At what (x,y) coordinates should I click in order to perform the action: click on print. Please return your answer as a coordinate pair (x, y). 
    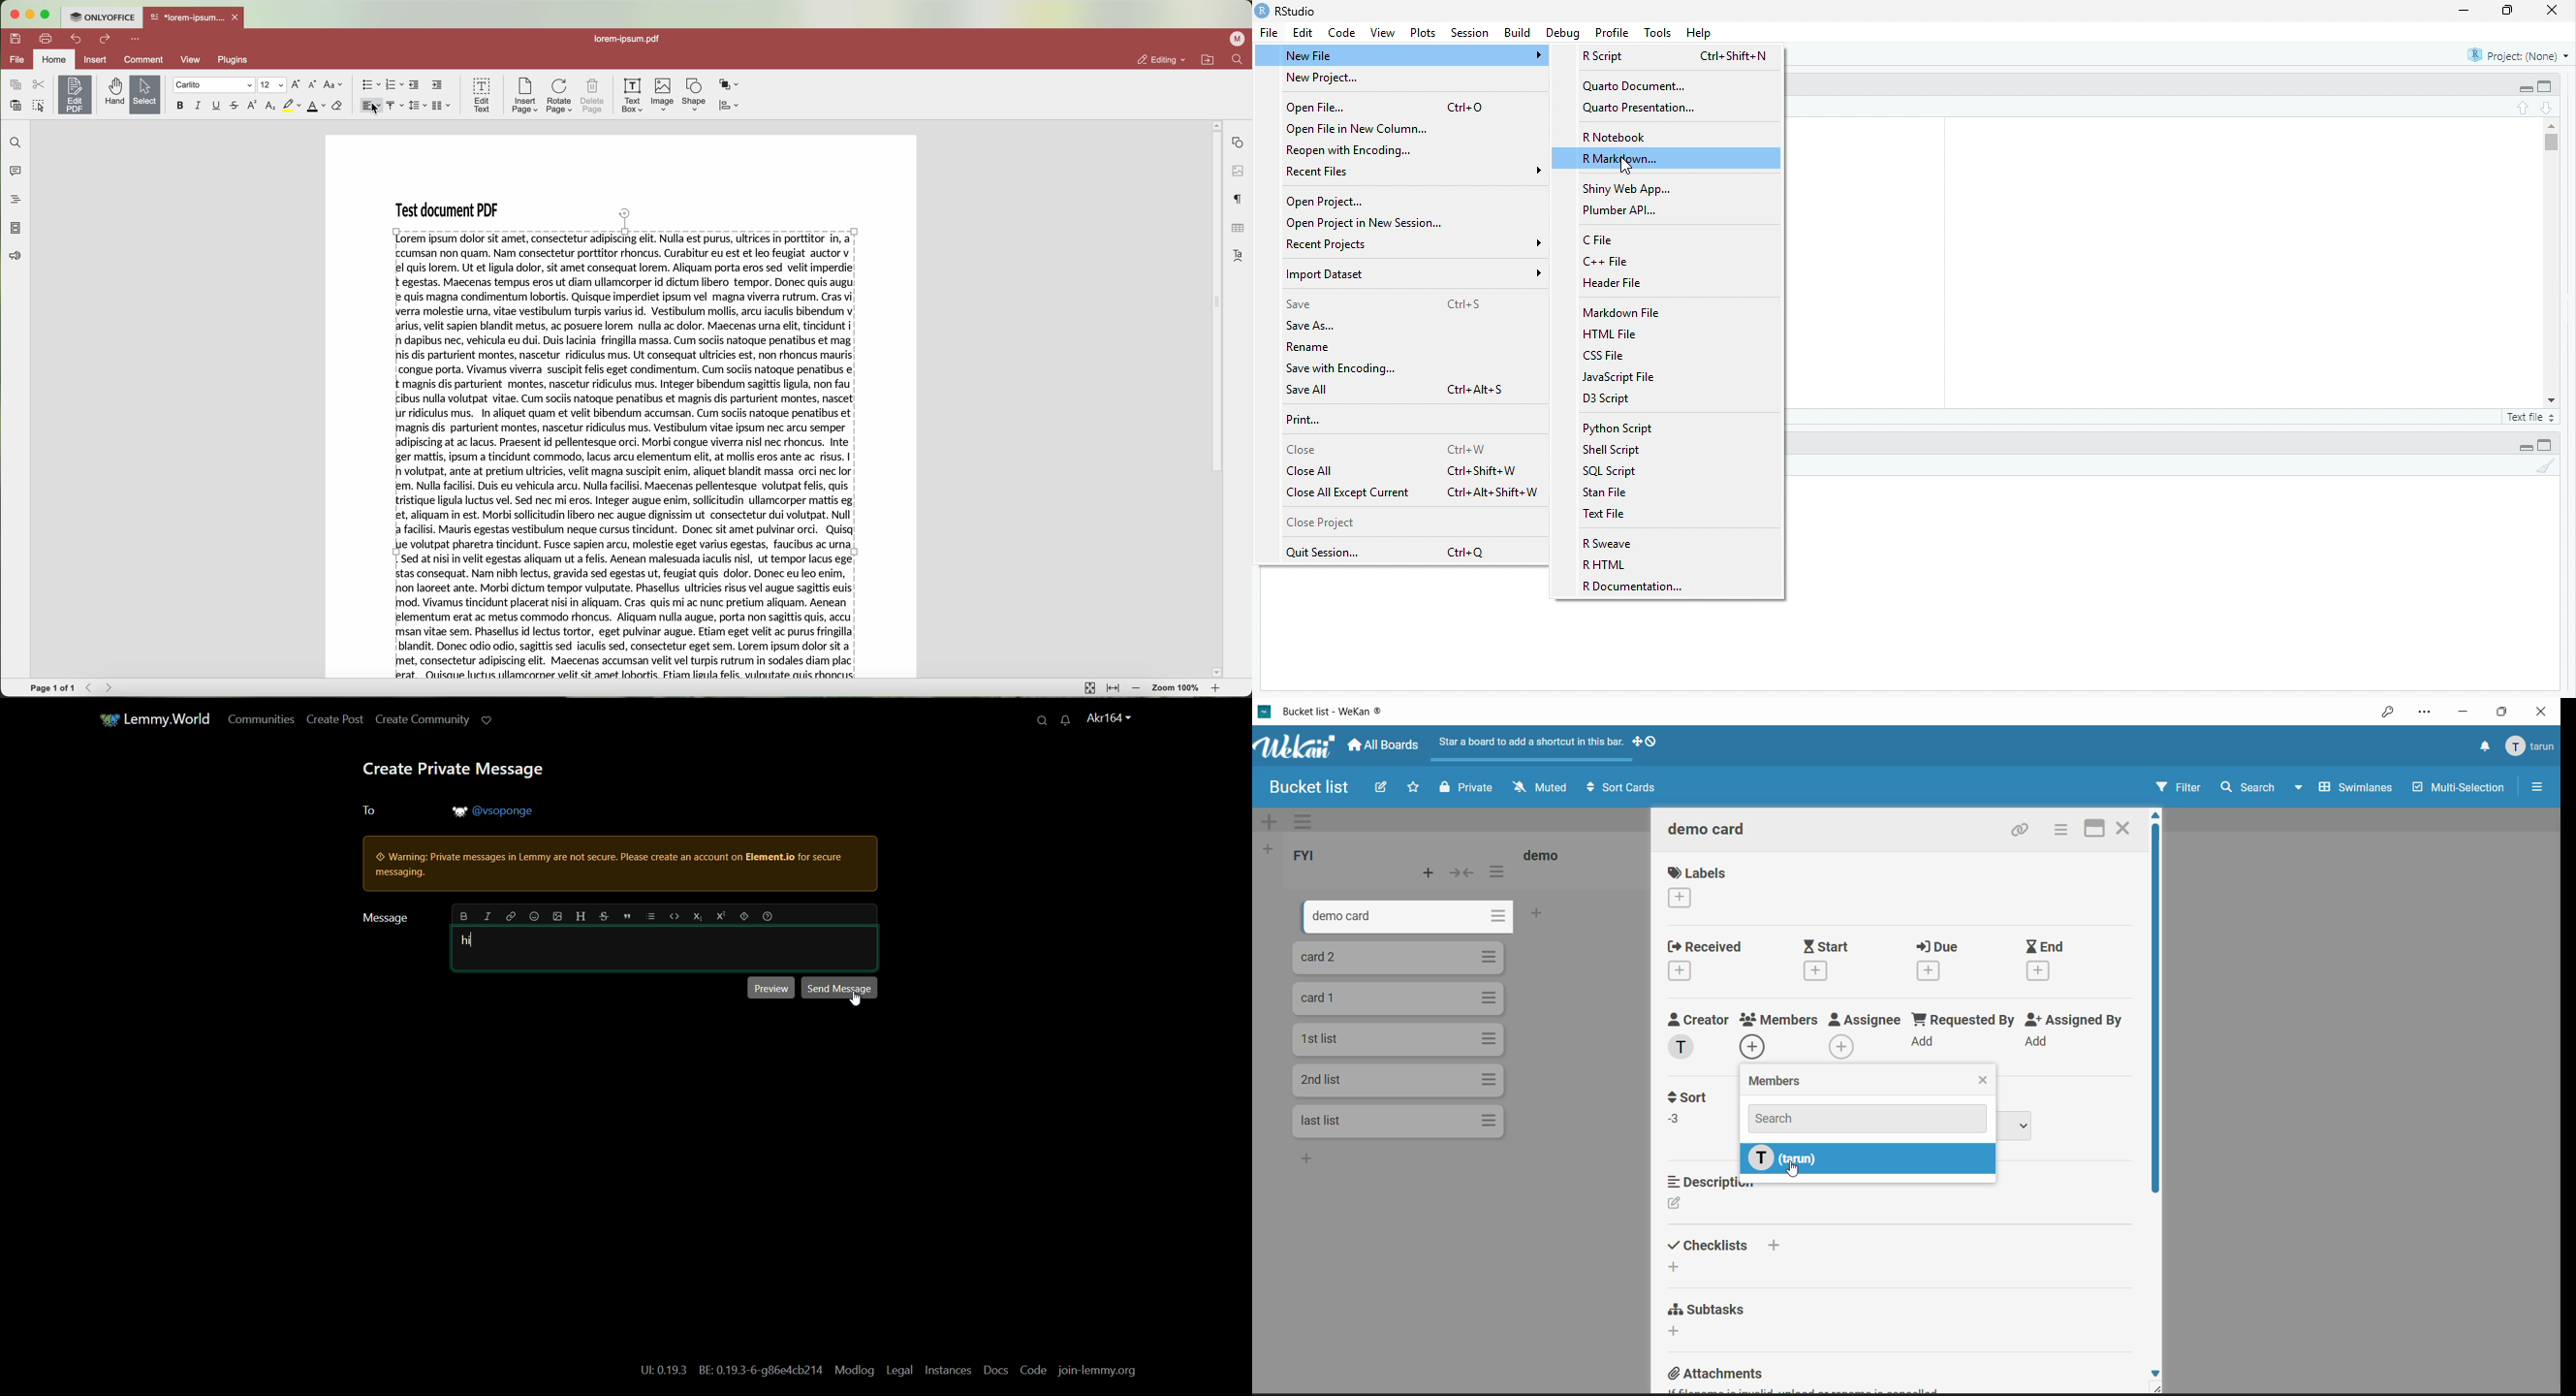
    Looking at the image, I should click on (48, 39).